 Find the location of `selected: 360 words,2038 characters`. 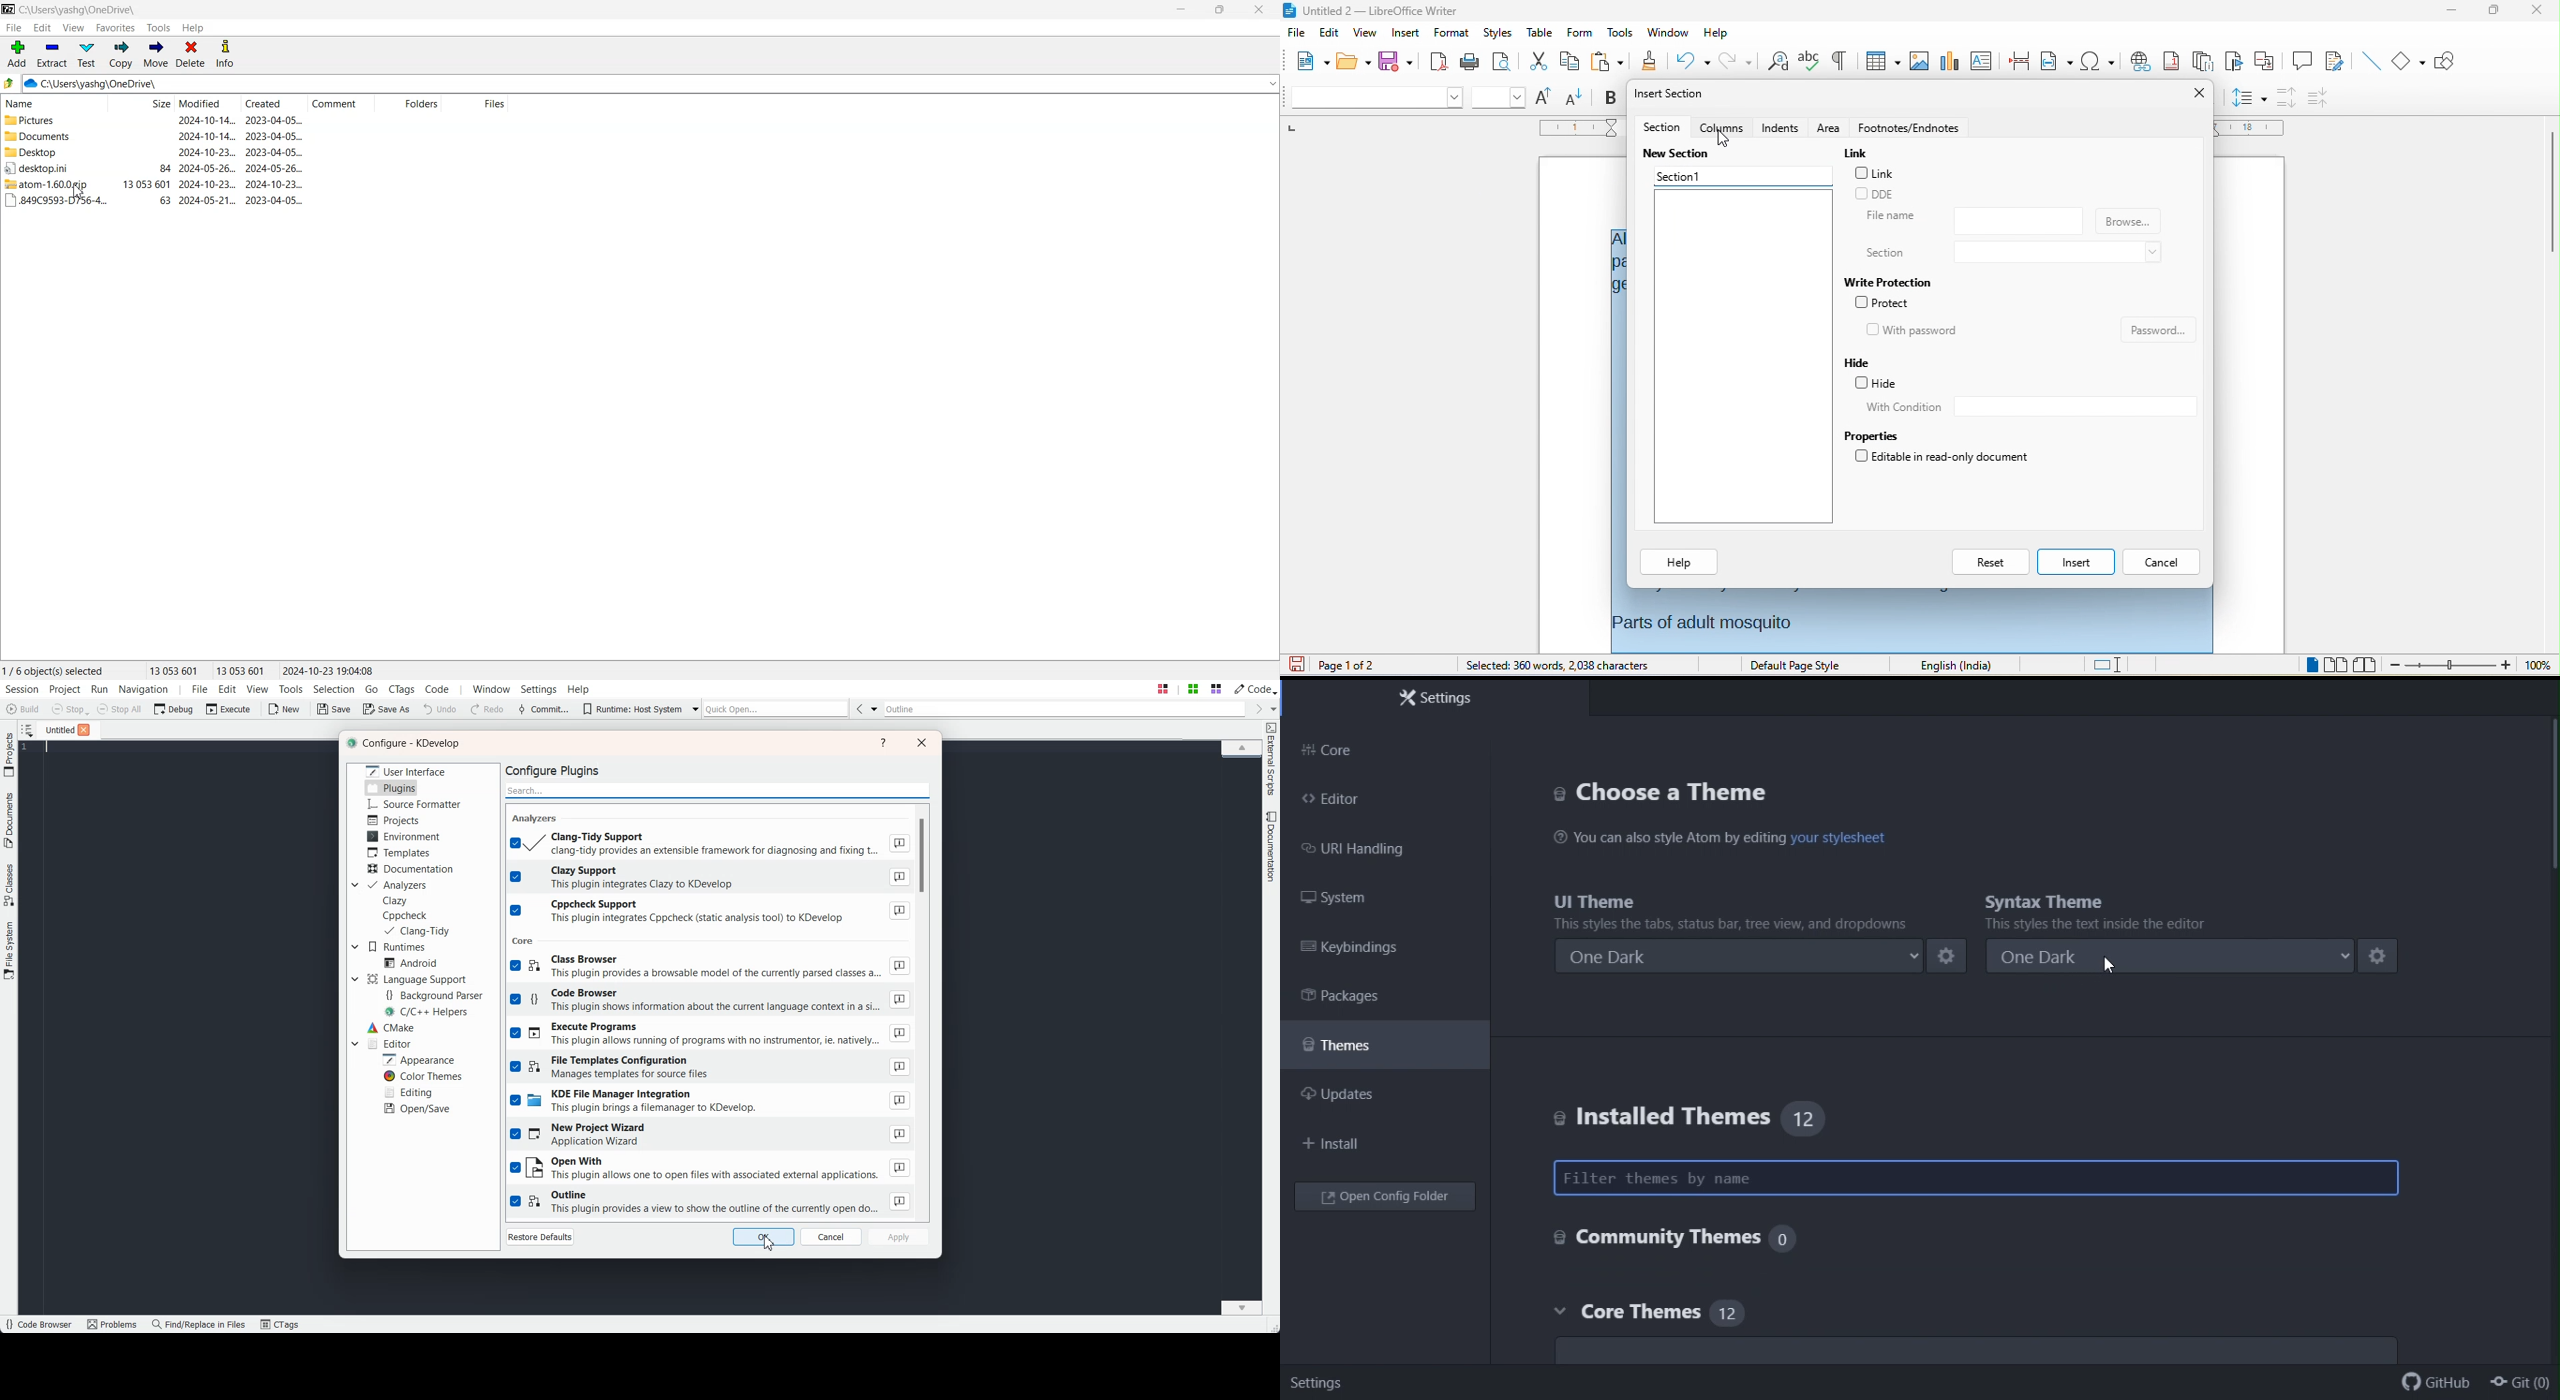

selected: 360 words,2038 characters is located at coordinates (1556, 666).